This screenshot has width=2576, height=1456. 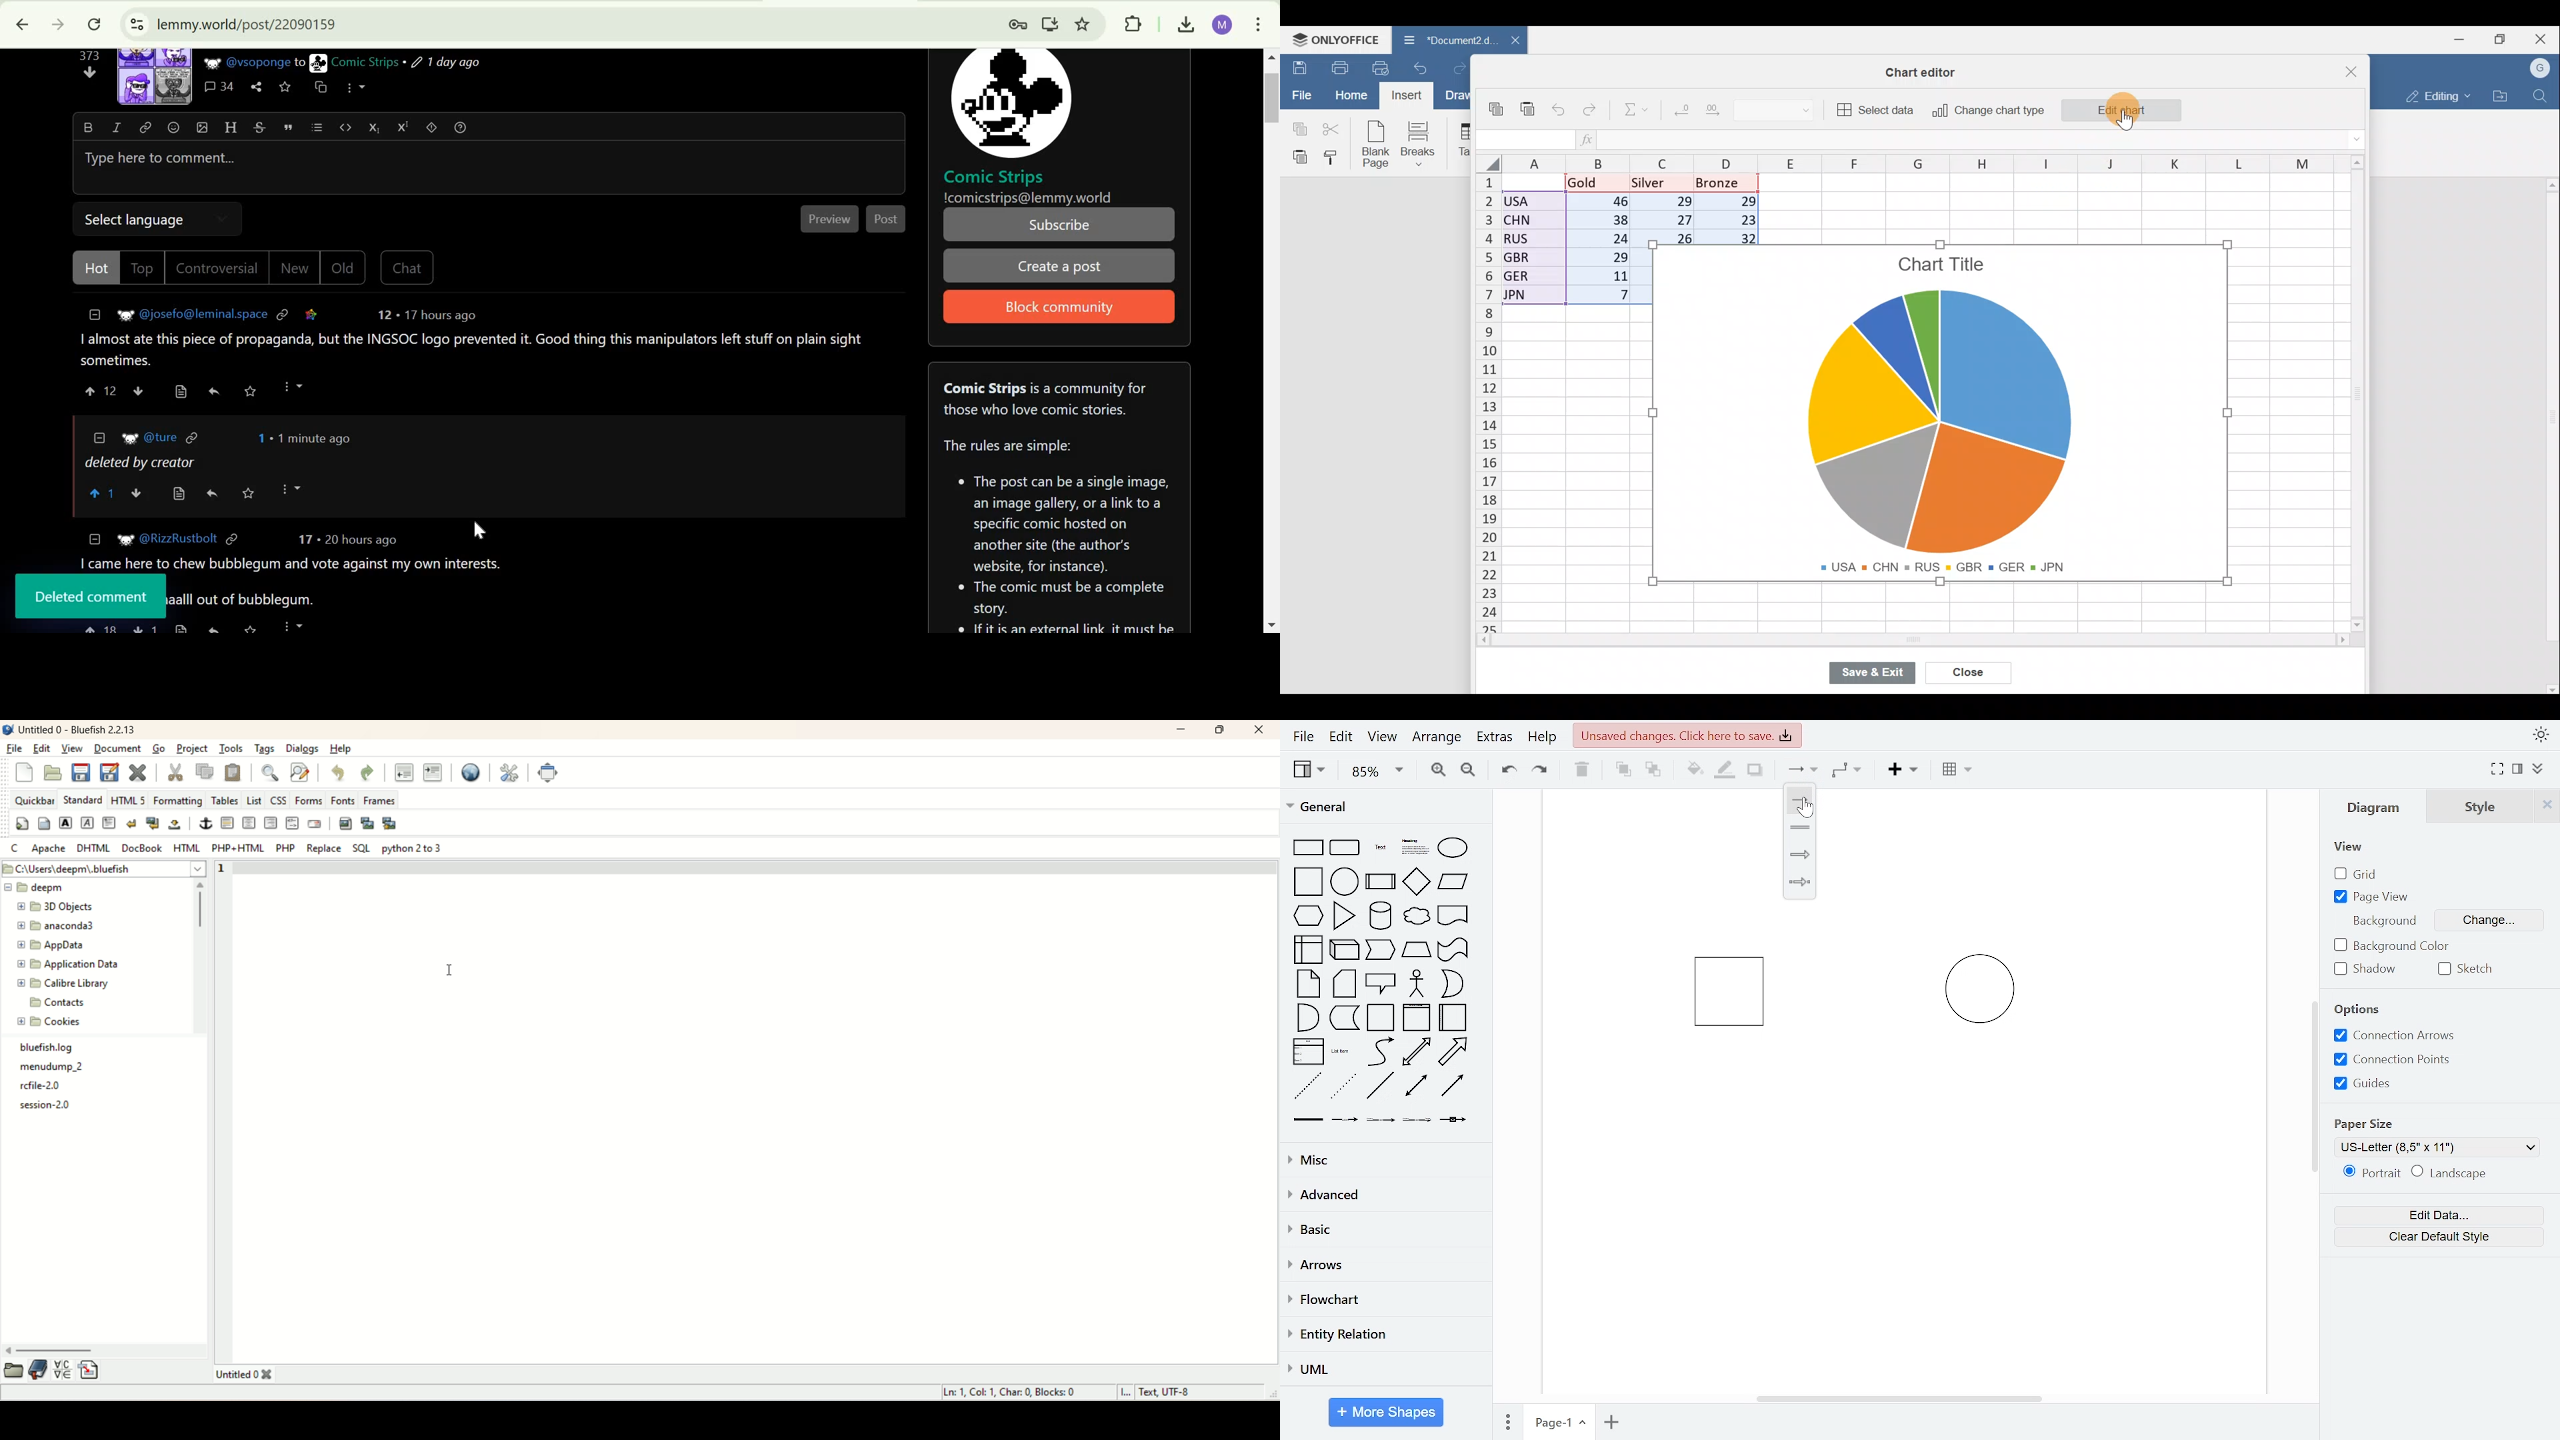 What do you see at coordinates (317, 825) in the screenshot?
I see `email` at bounding box center [317, 825].